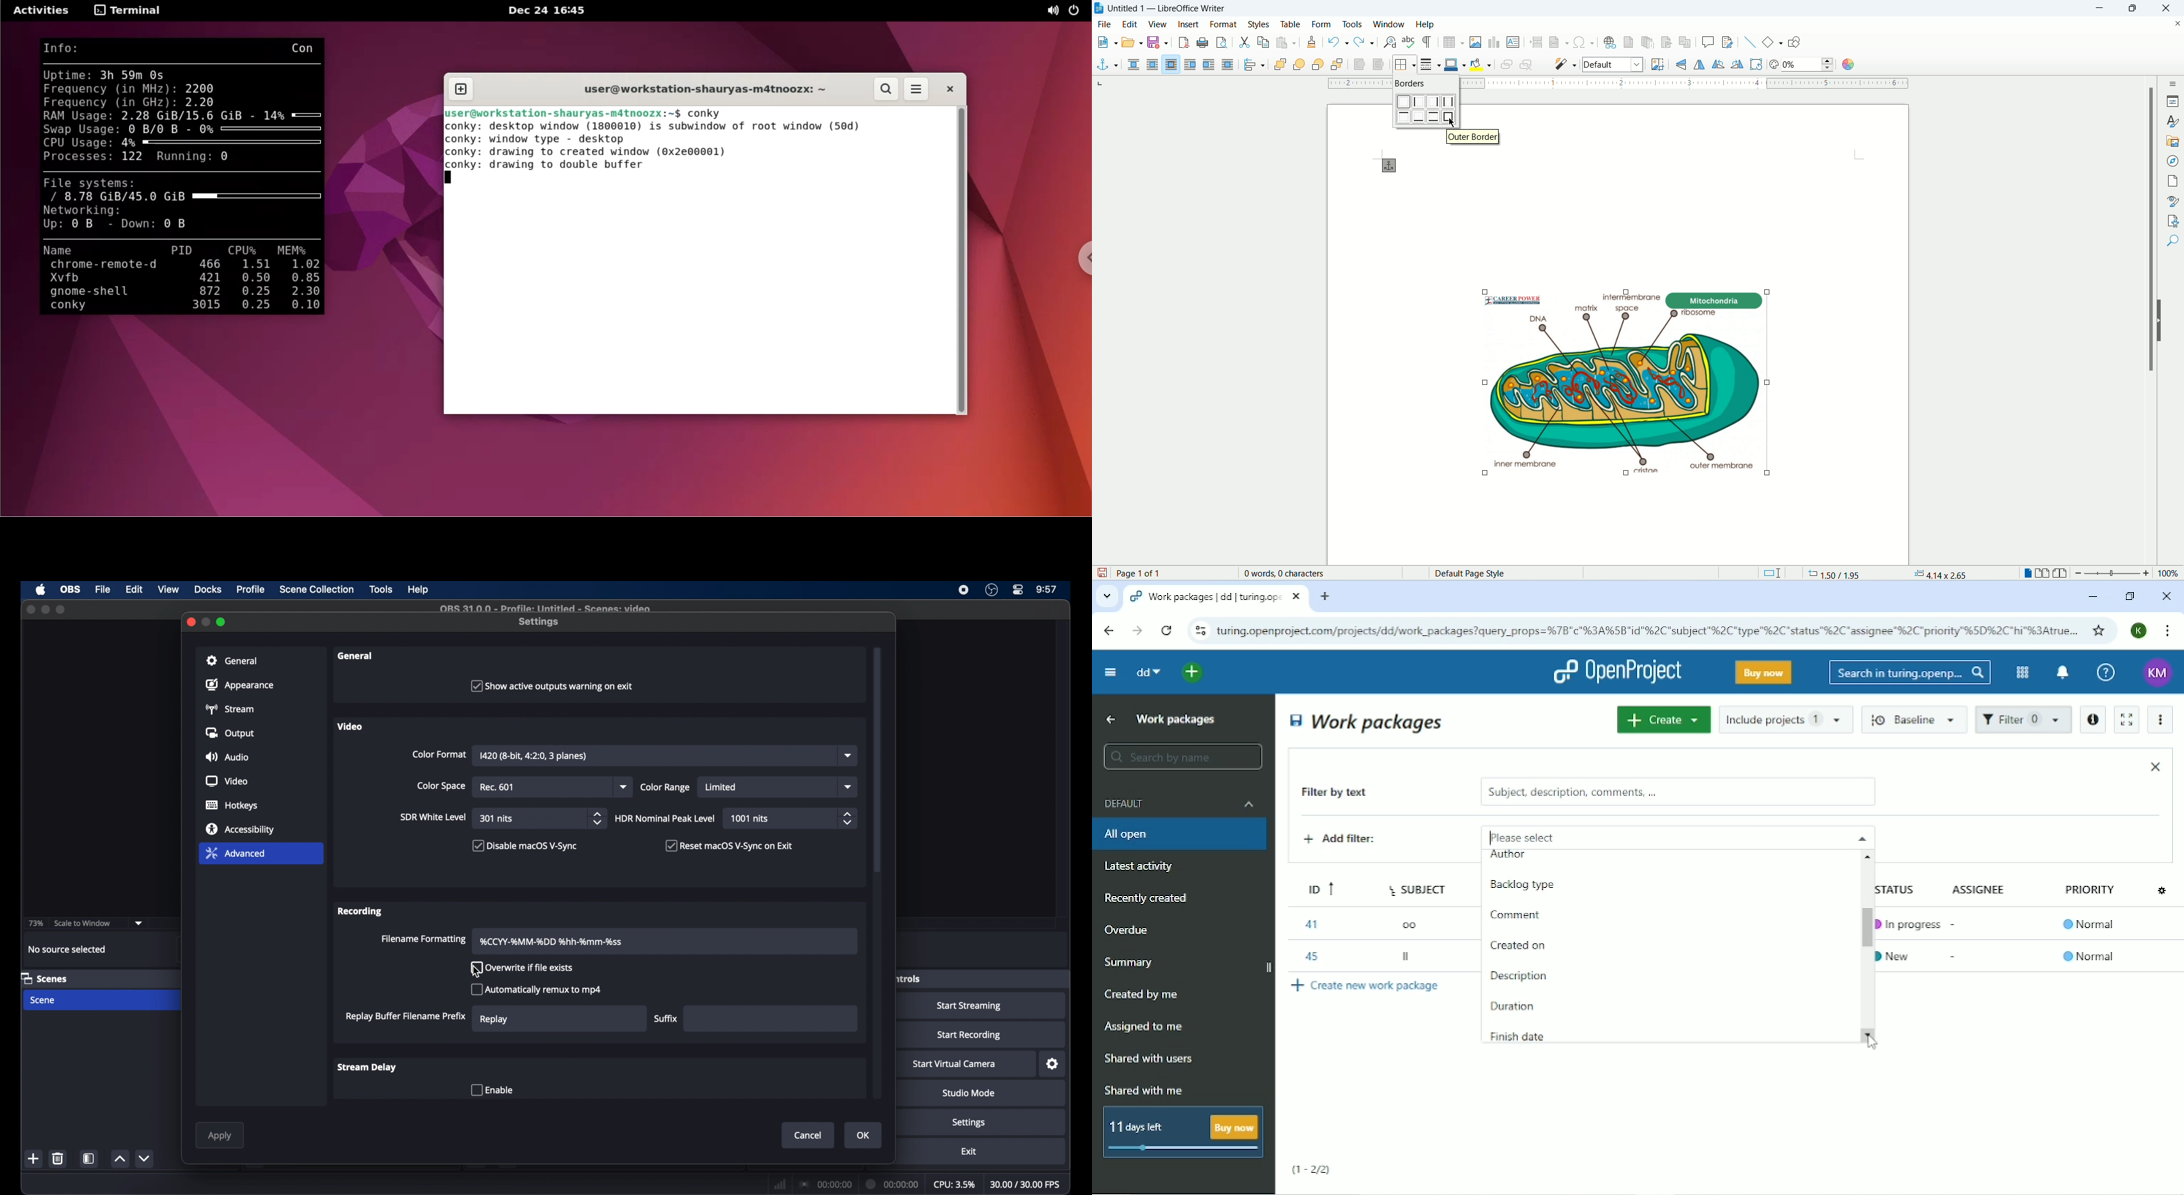 This screenshot has width=2184, height=1204. What do you see at coordinates (910, 978) in the screenshot?
I see `obscure label` at bounding box center [910, 978].